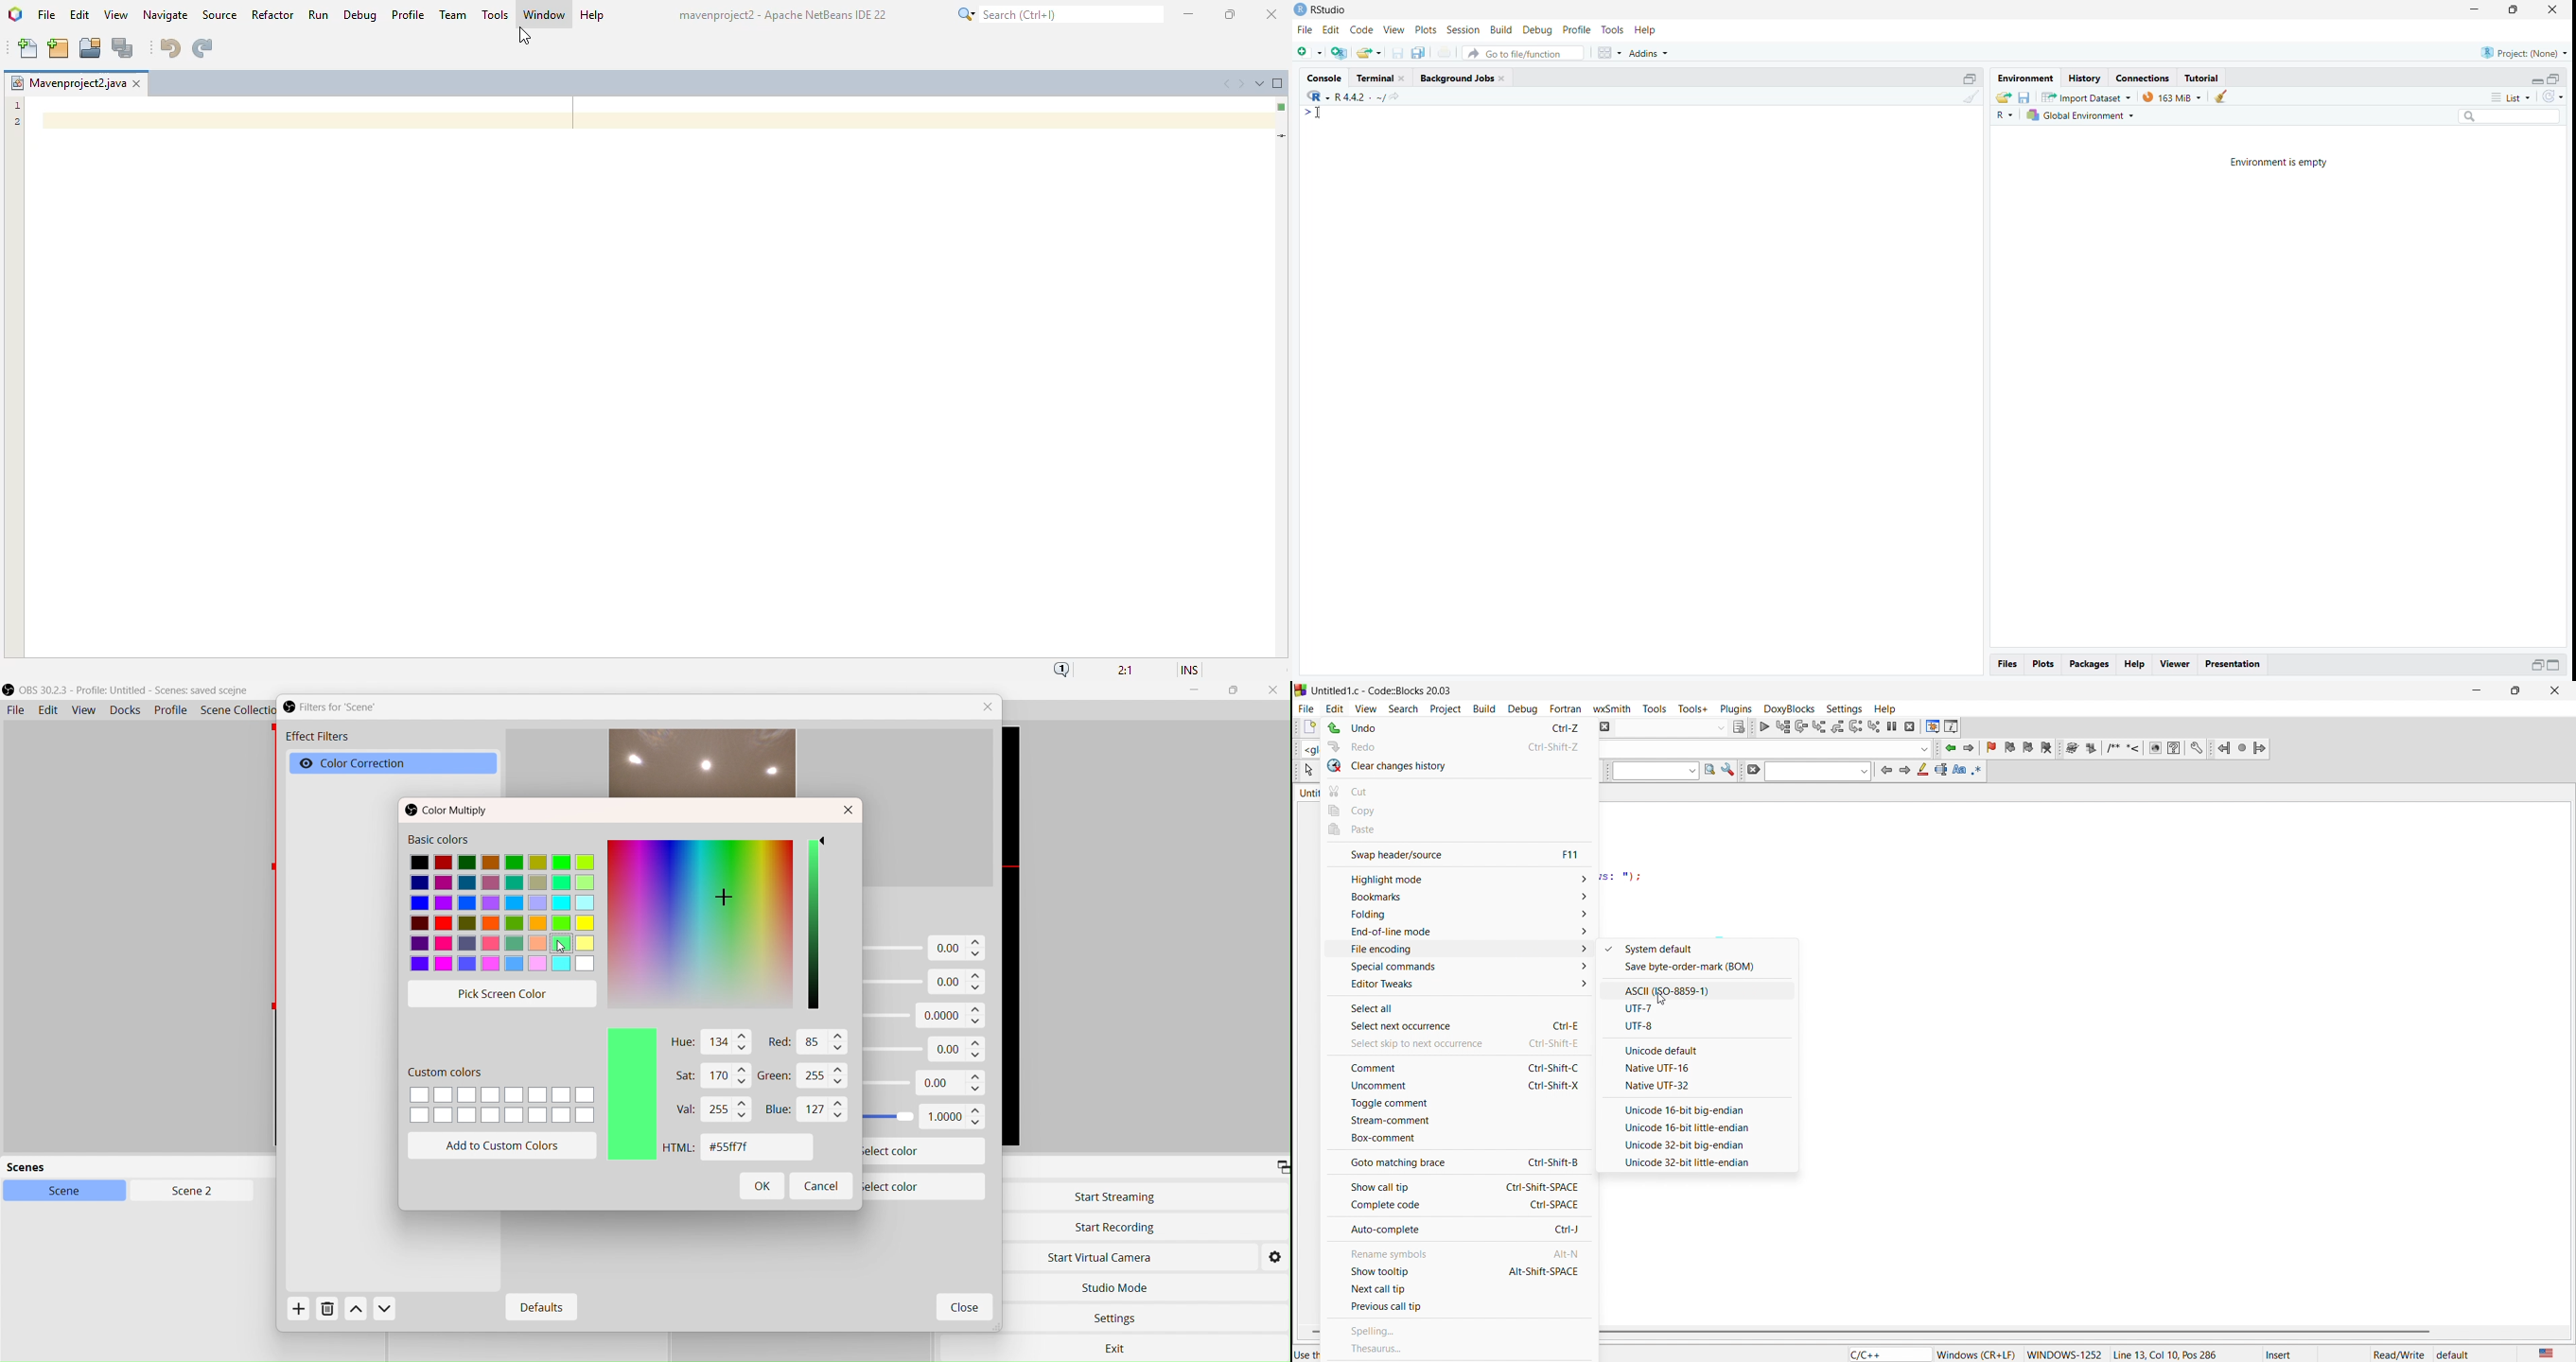 The height and width of the screenshot is (1372, 2576). I want to click on build, so click(1501, 29).